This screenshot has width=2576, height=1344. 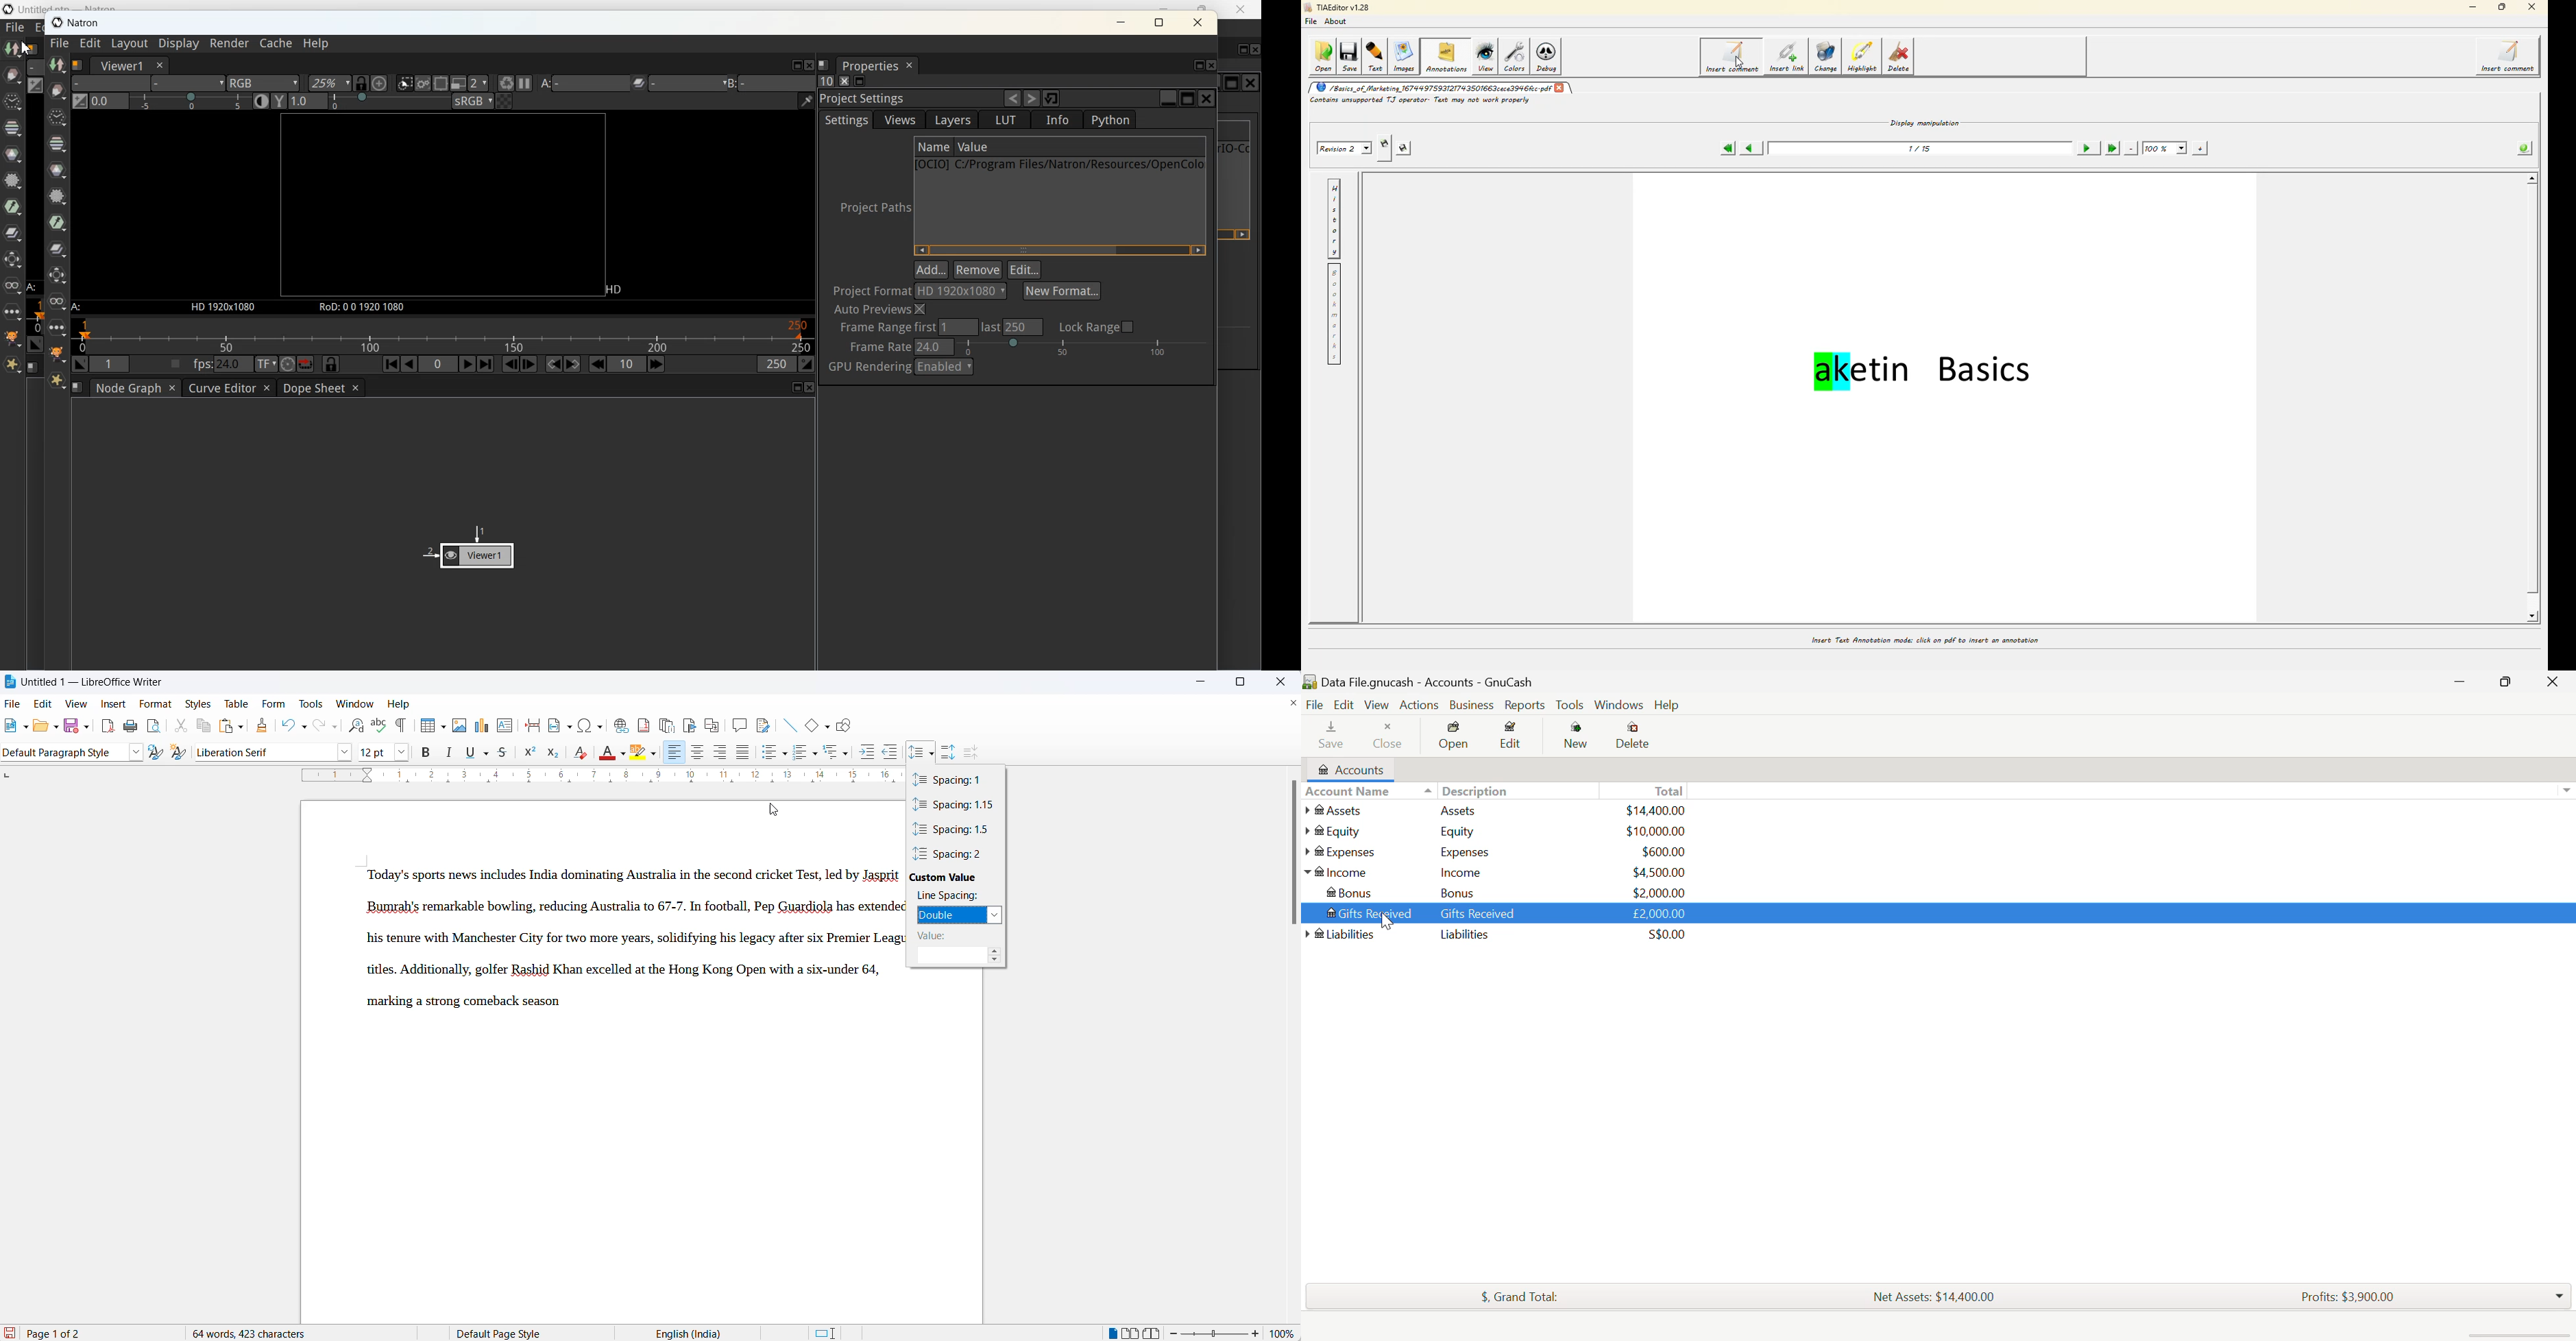 What do you see at coordinates (443, 729) in the screenshot?
I see `table grid` at bounding box center [443, 729].